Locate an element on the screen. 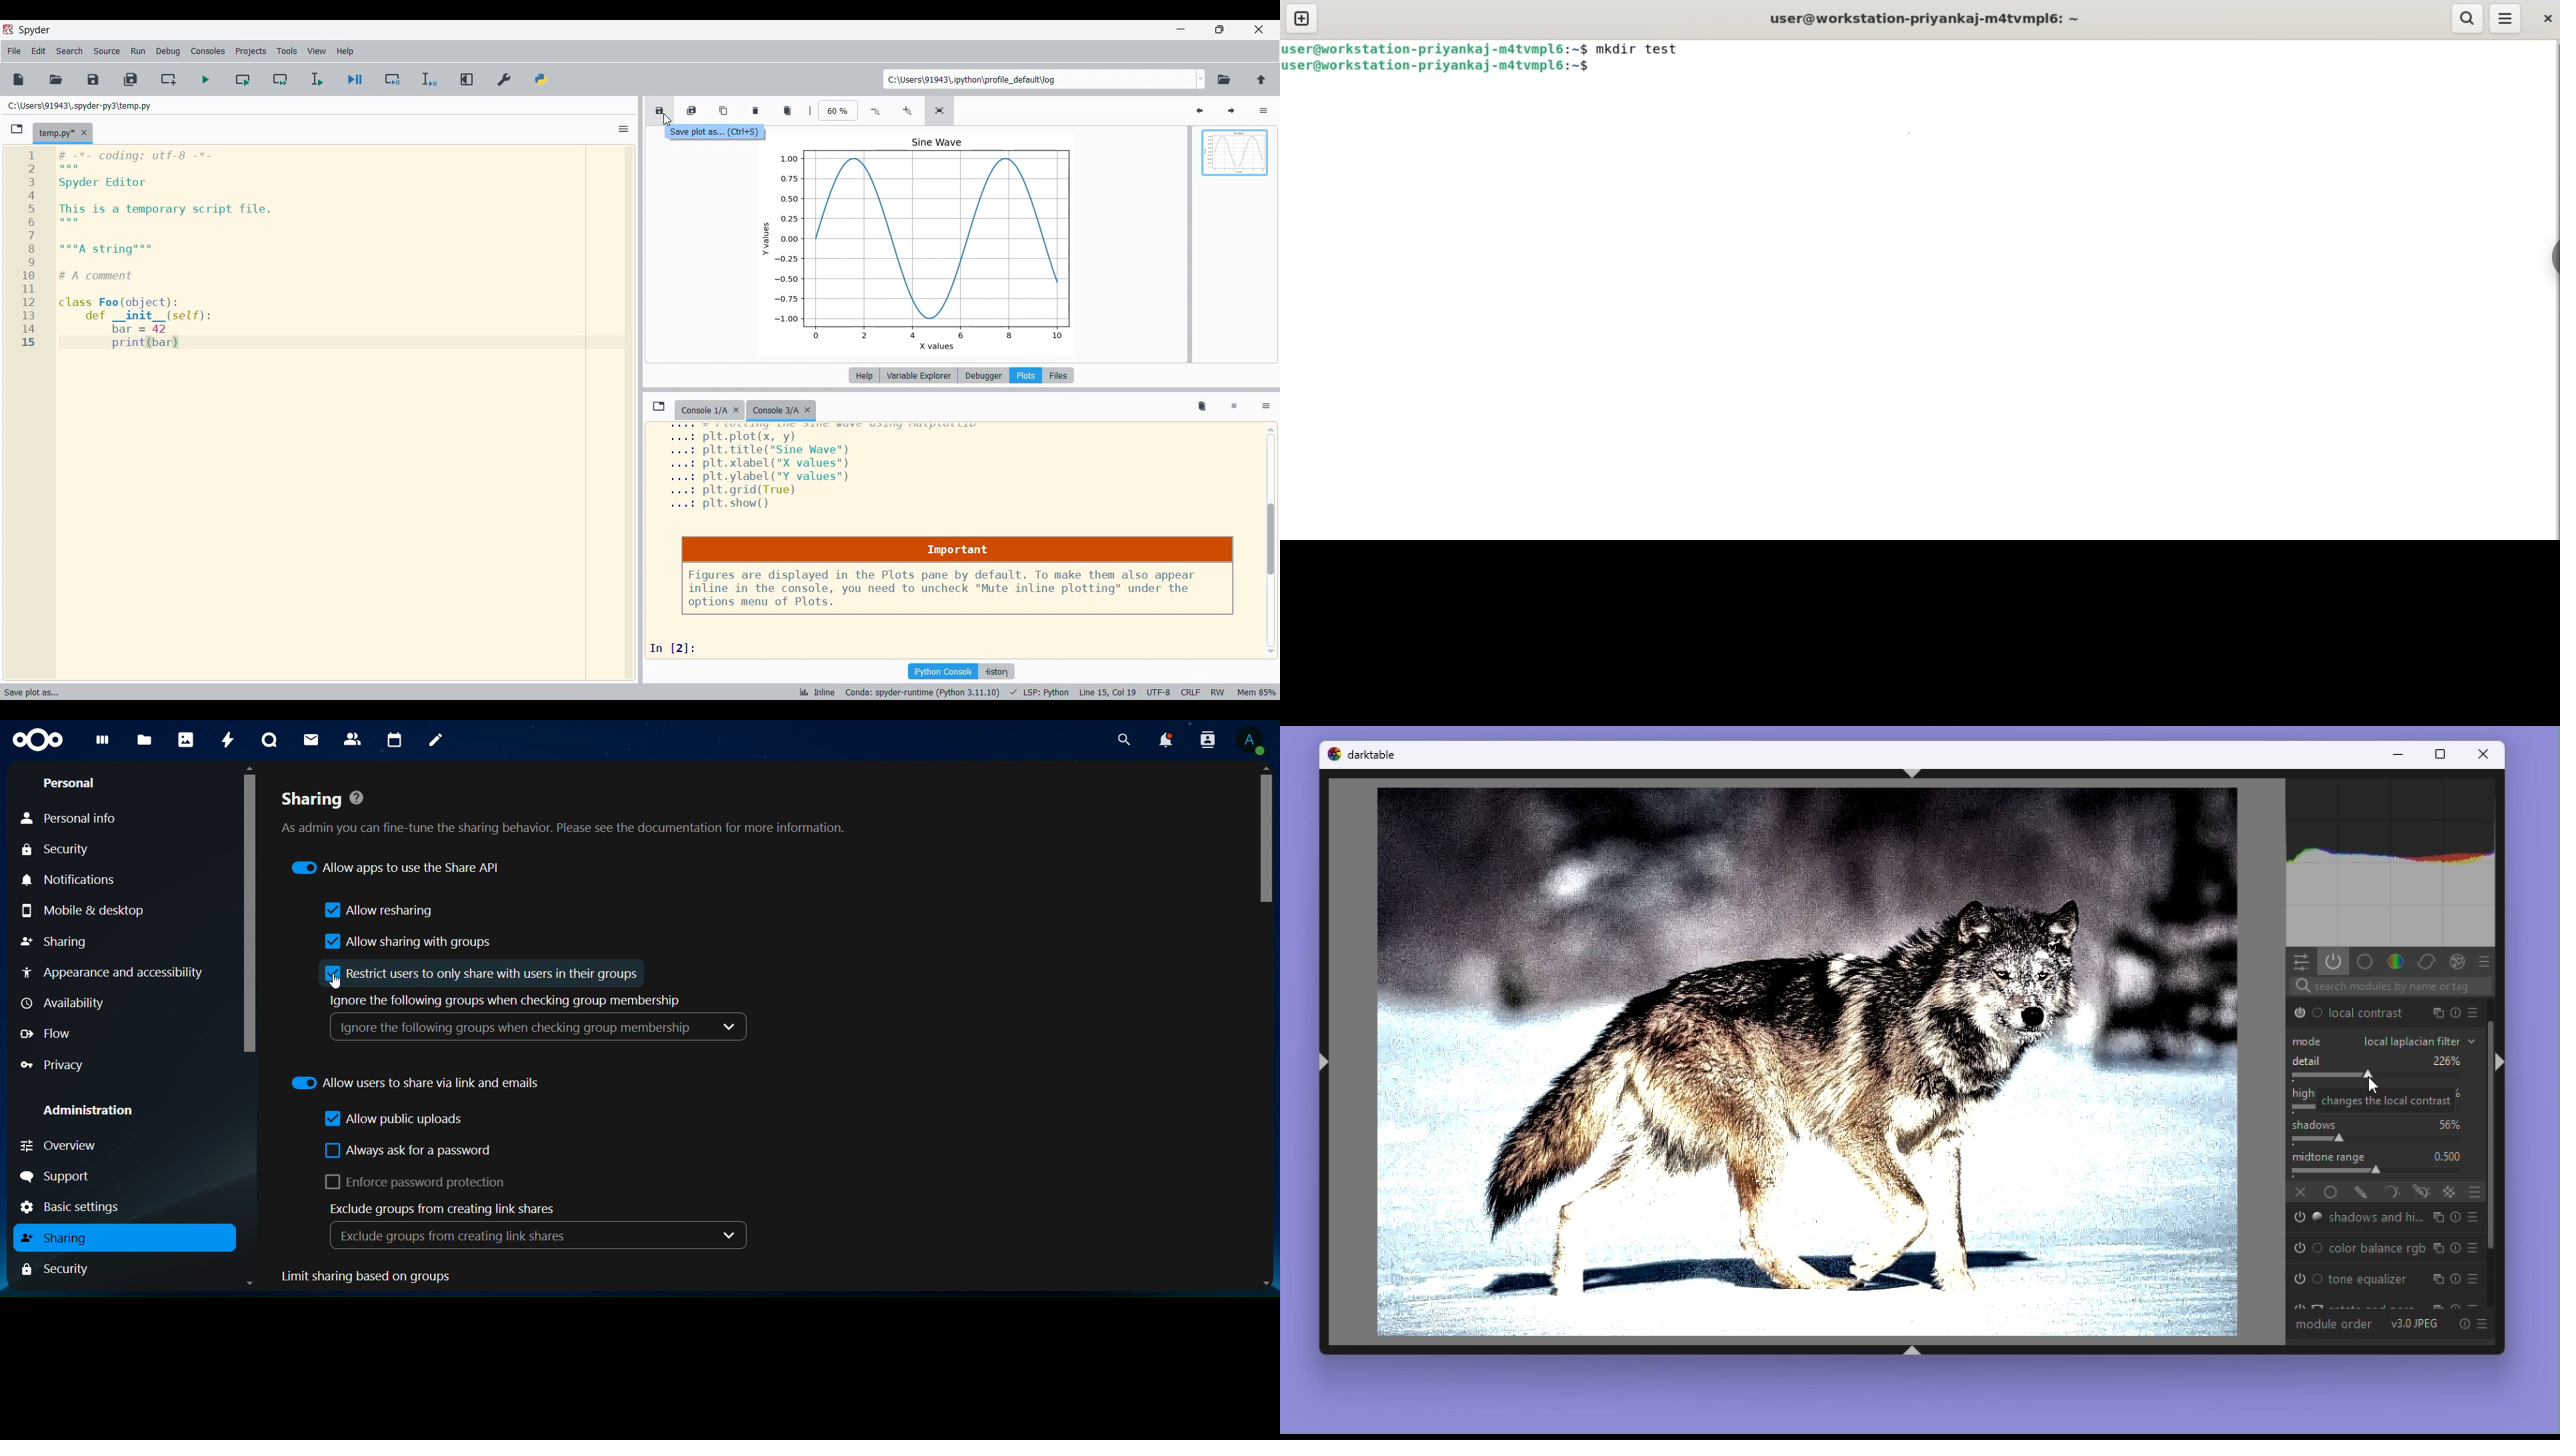 The image size is (2576, 1456). flow is located at coordinates (50, 1033).